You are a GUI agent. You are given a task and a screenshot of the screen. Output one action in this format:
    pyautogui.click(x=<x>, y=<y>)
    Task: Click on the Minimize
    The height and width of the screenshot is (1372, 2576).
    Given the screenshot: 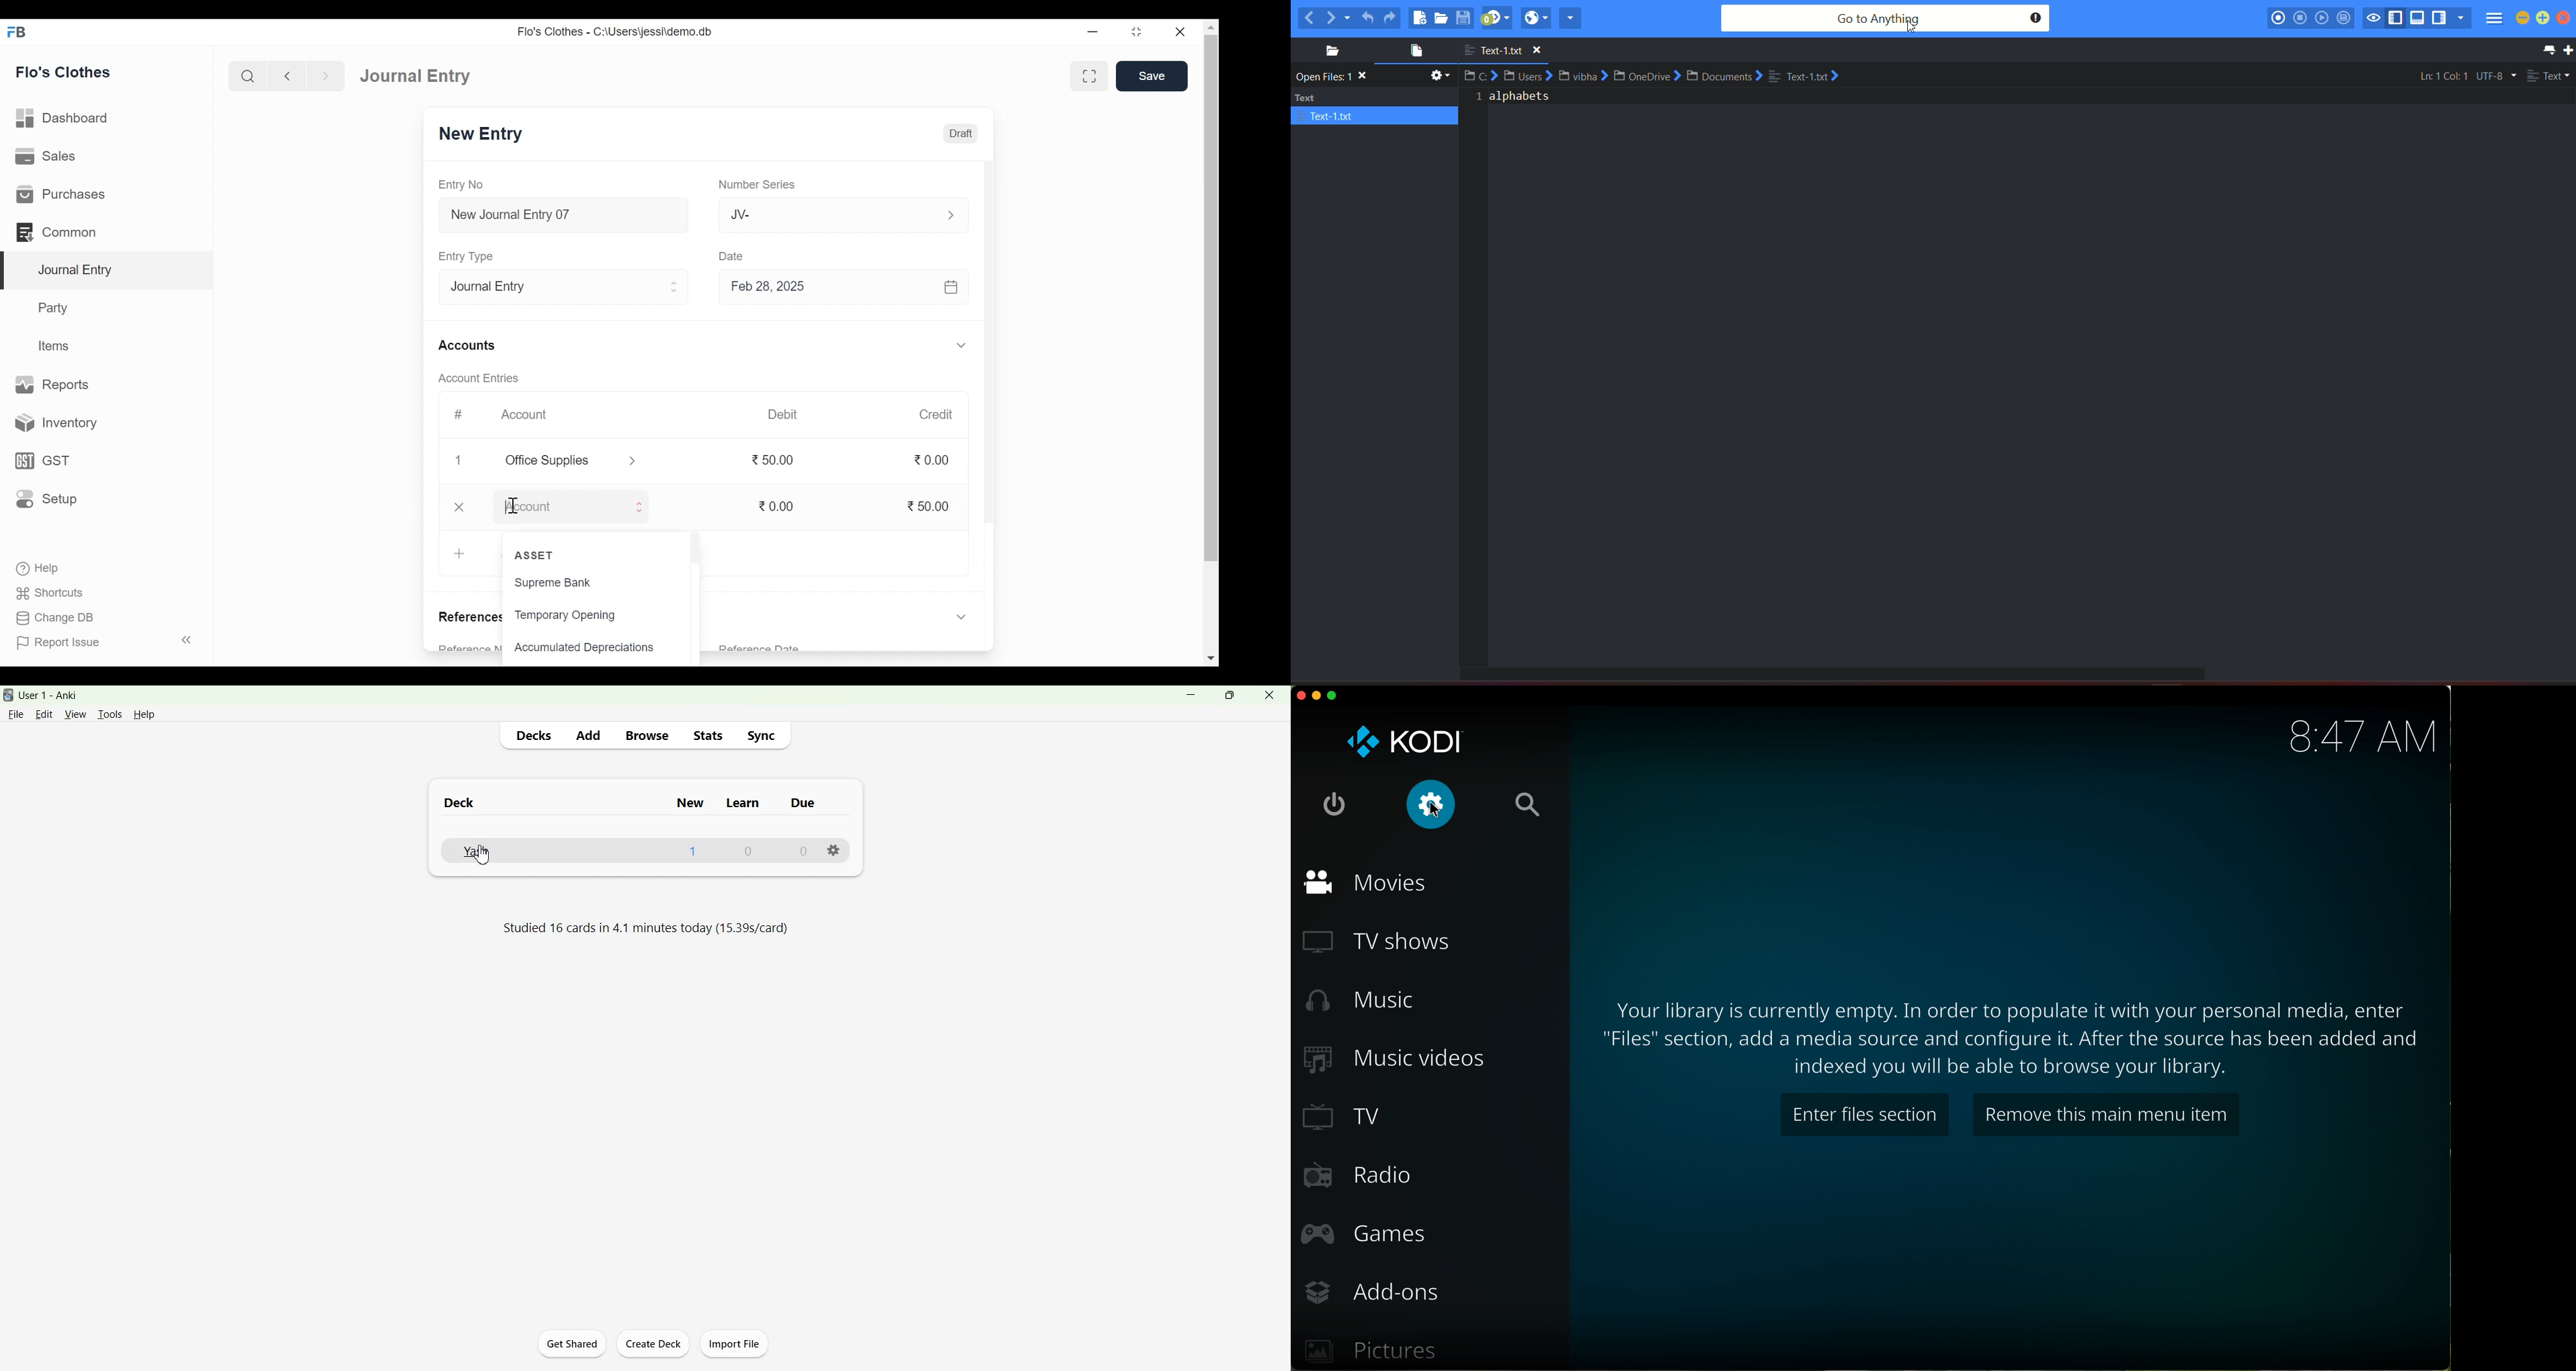 What is the action you would take?
    pyautogui.click(x=1193, y=695)
    